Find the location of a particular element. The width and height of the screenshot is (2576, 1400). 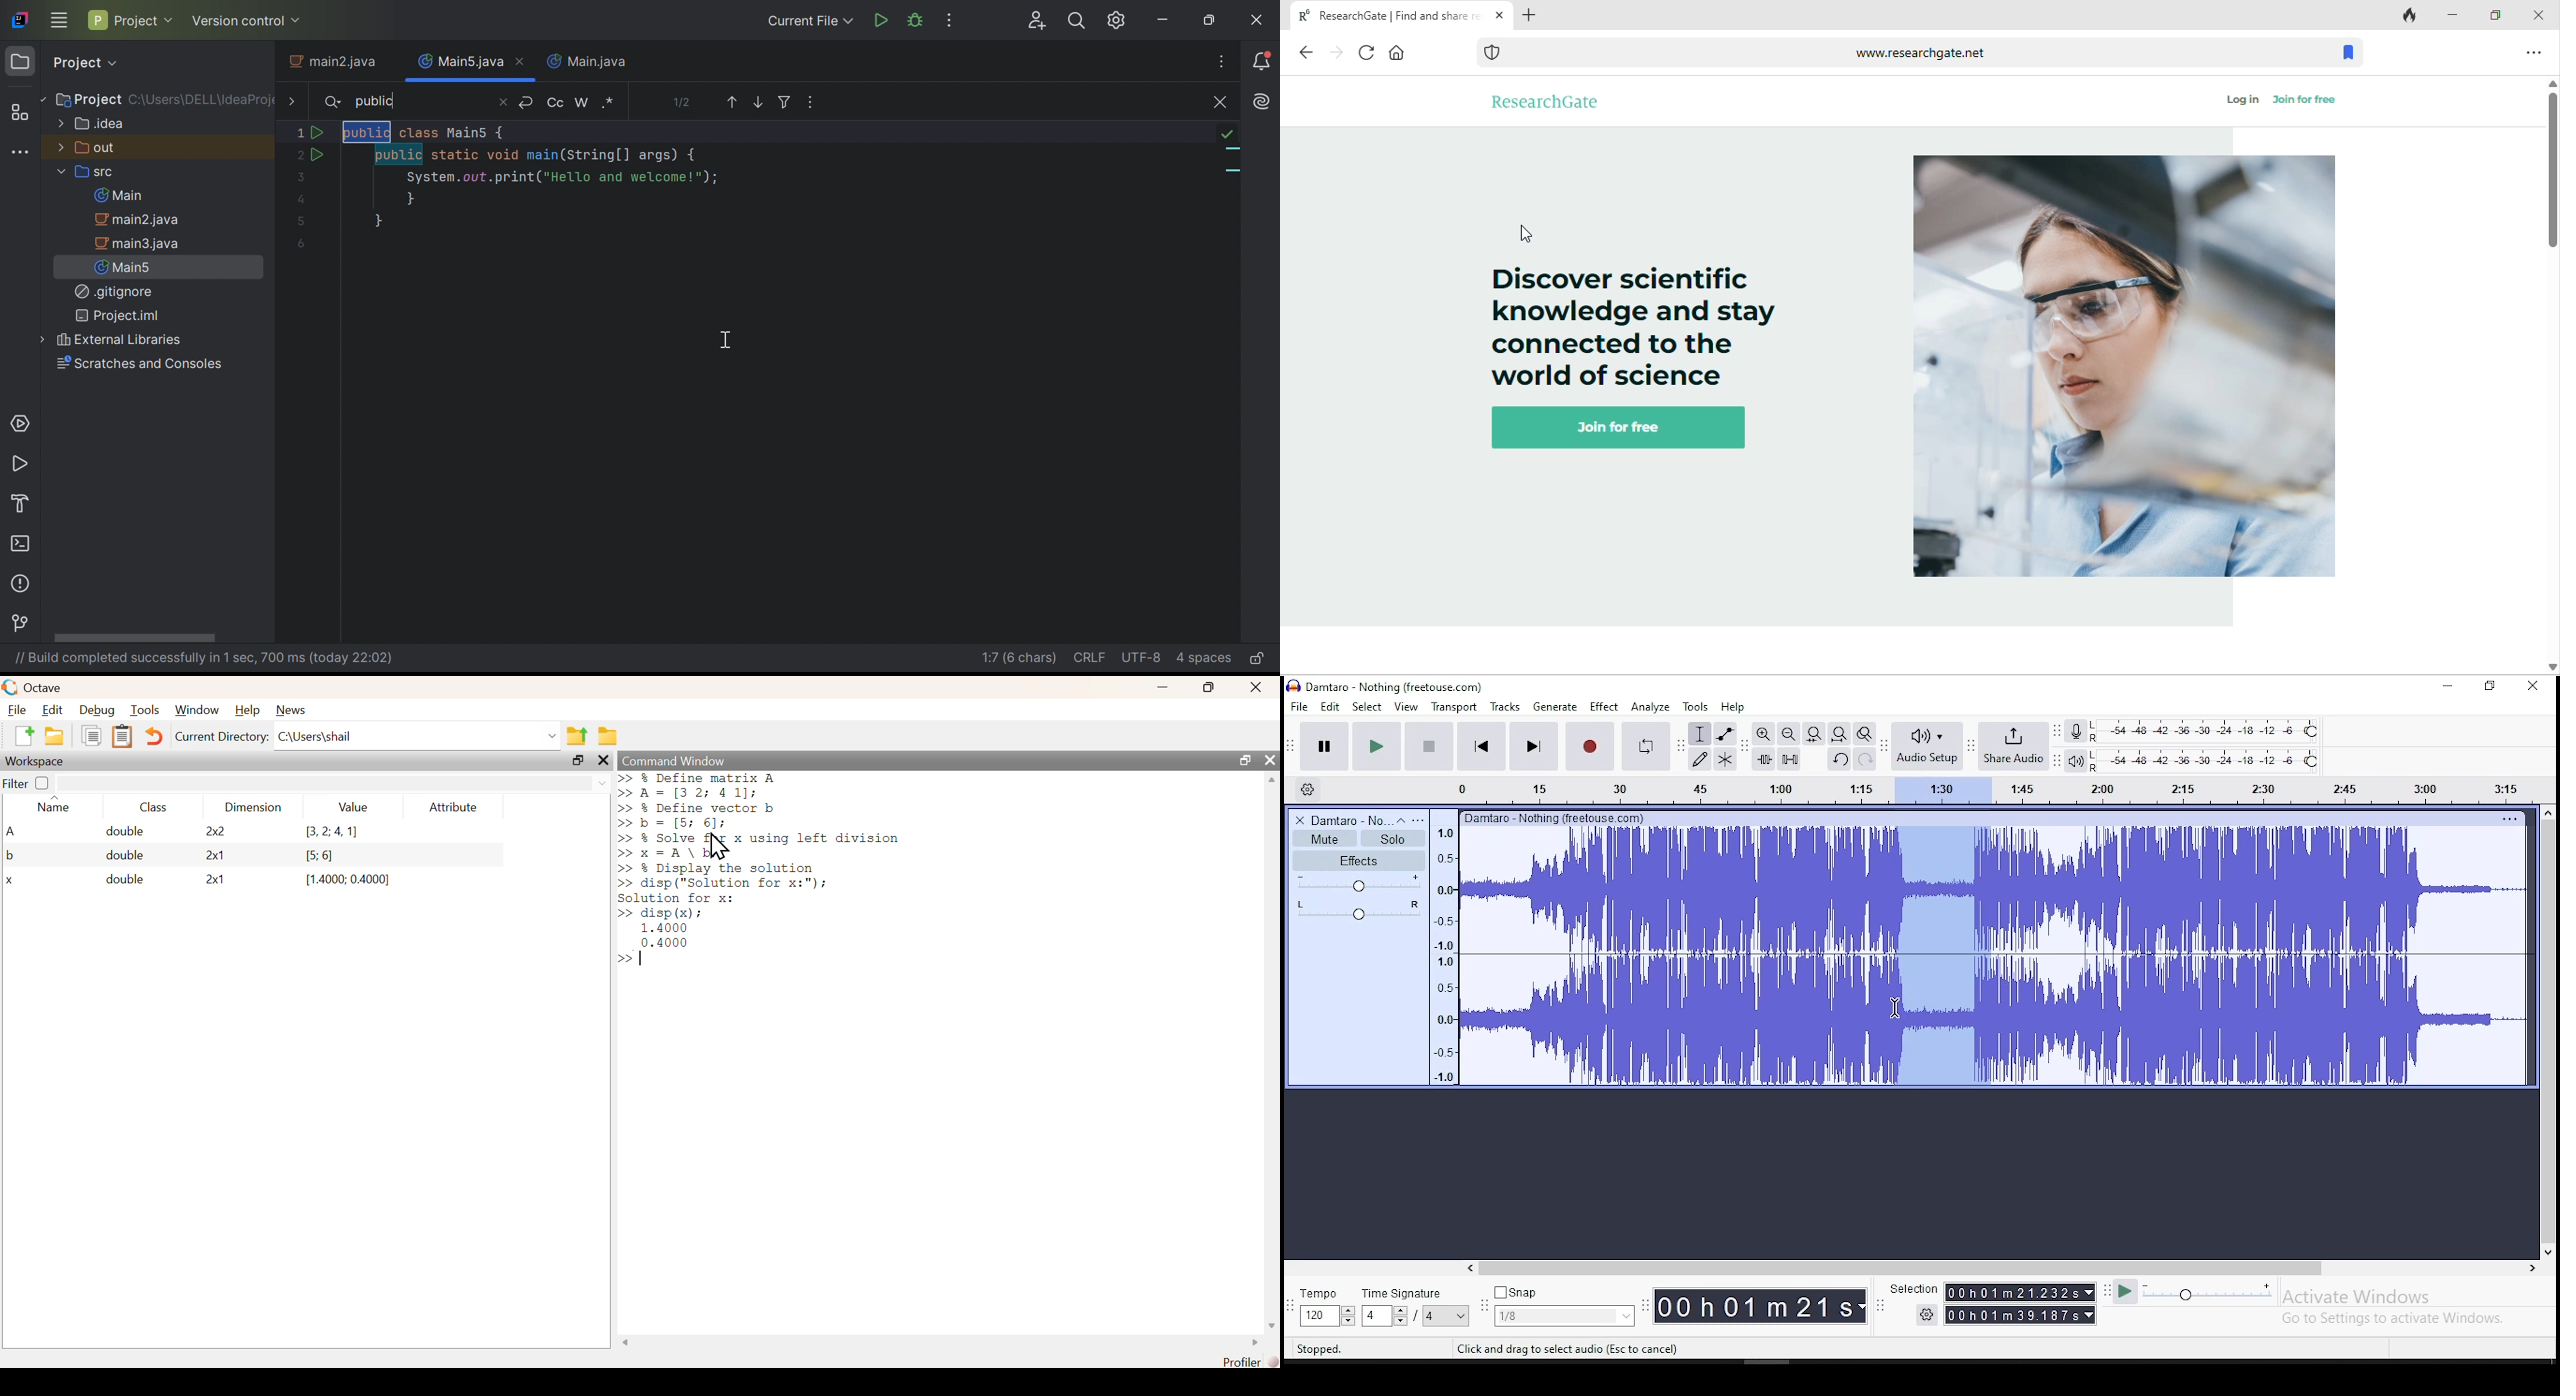

pan is located at coordinates (1359, 910).